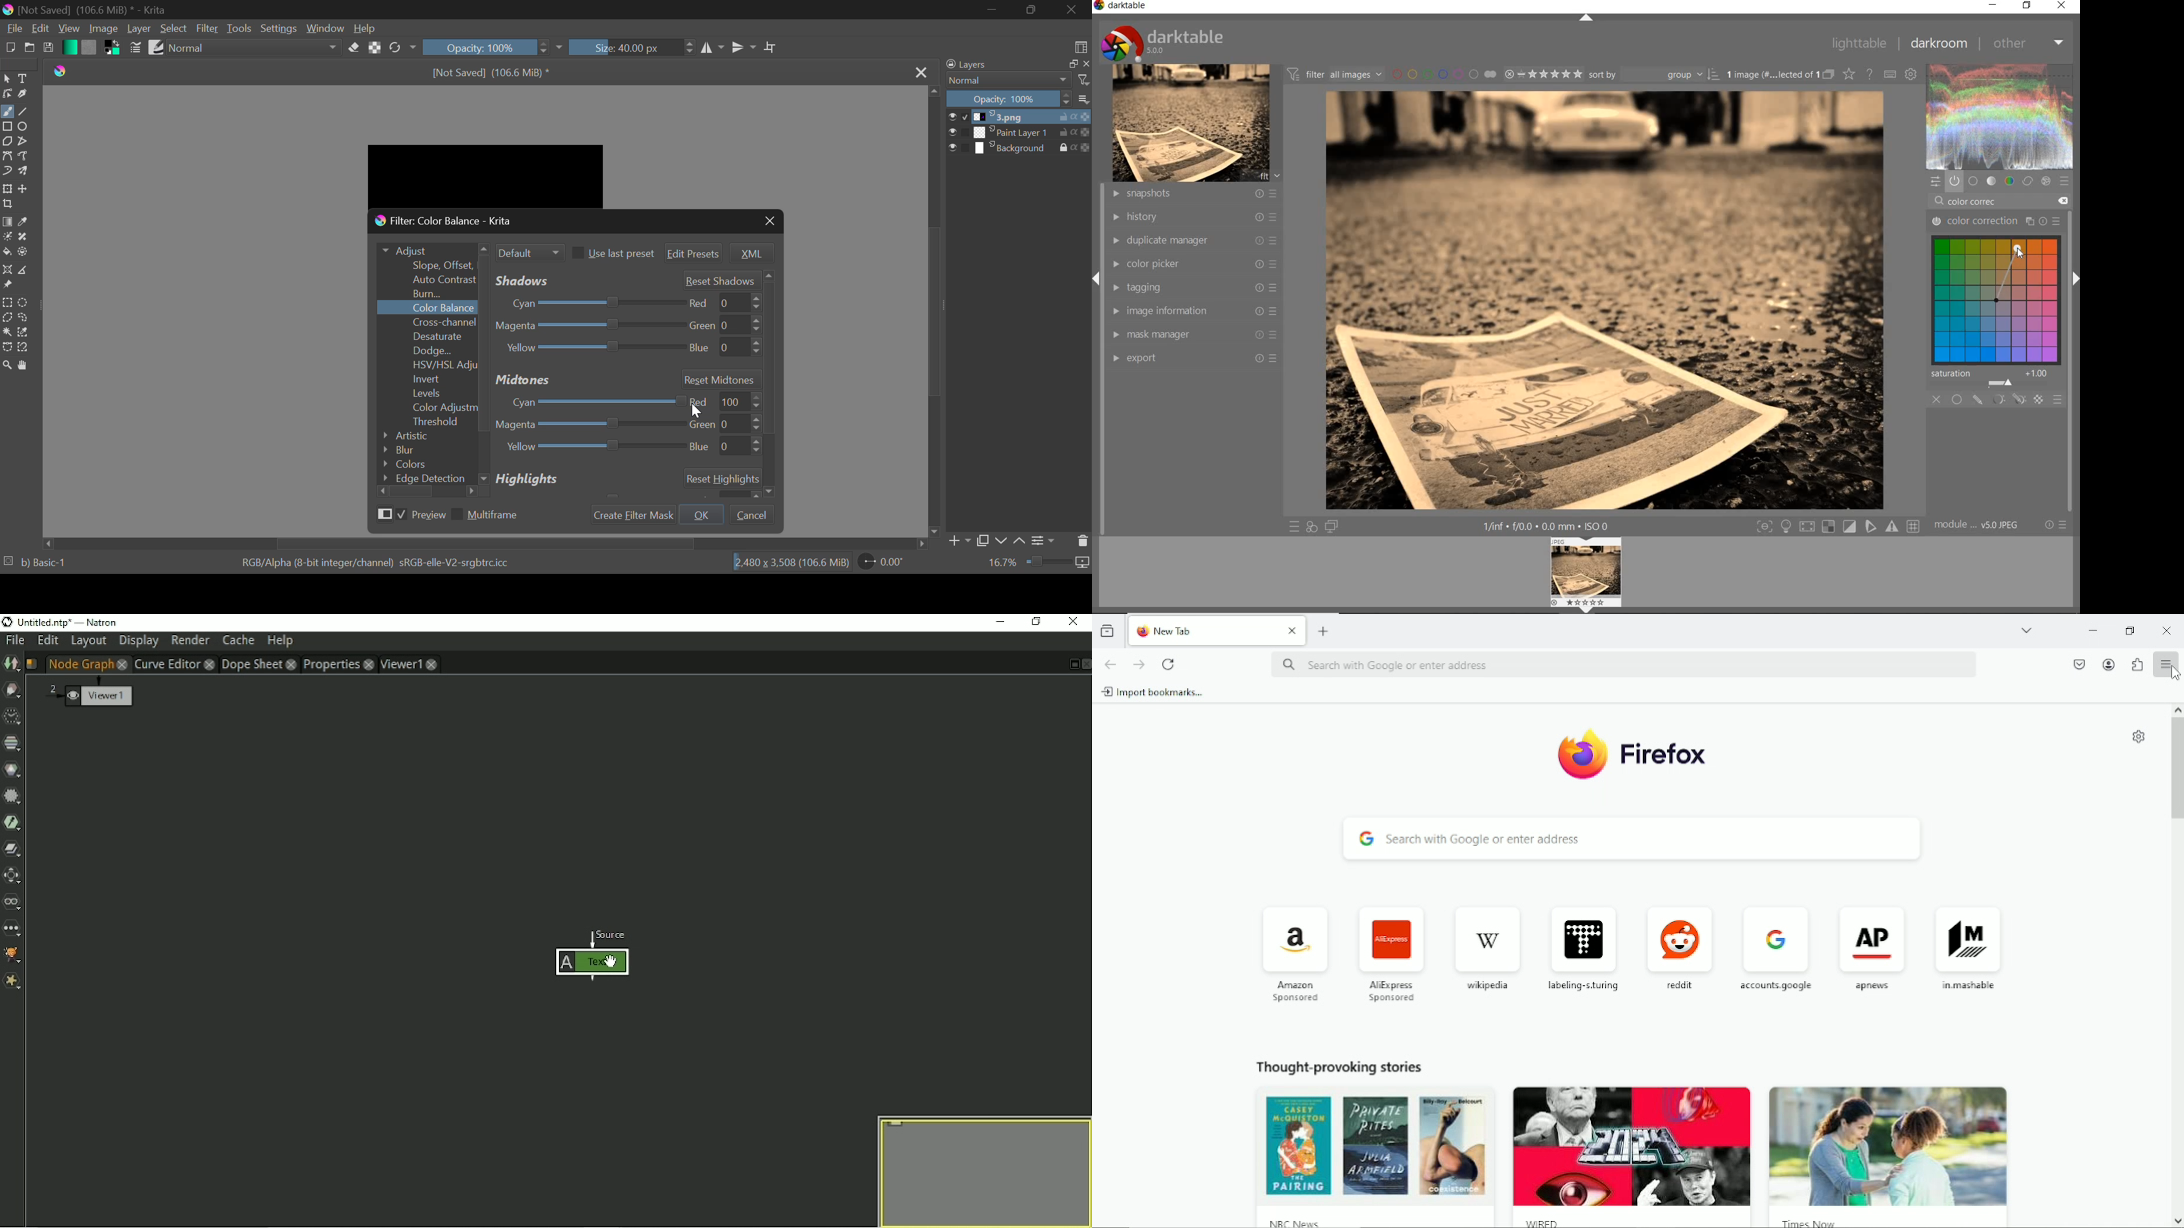  I want to click on Restore down, so click(2130, 630).